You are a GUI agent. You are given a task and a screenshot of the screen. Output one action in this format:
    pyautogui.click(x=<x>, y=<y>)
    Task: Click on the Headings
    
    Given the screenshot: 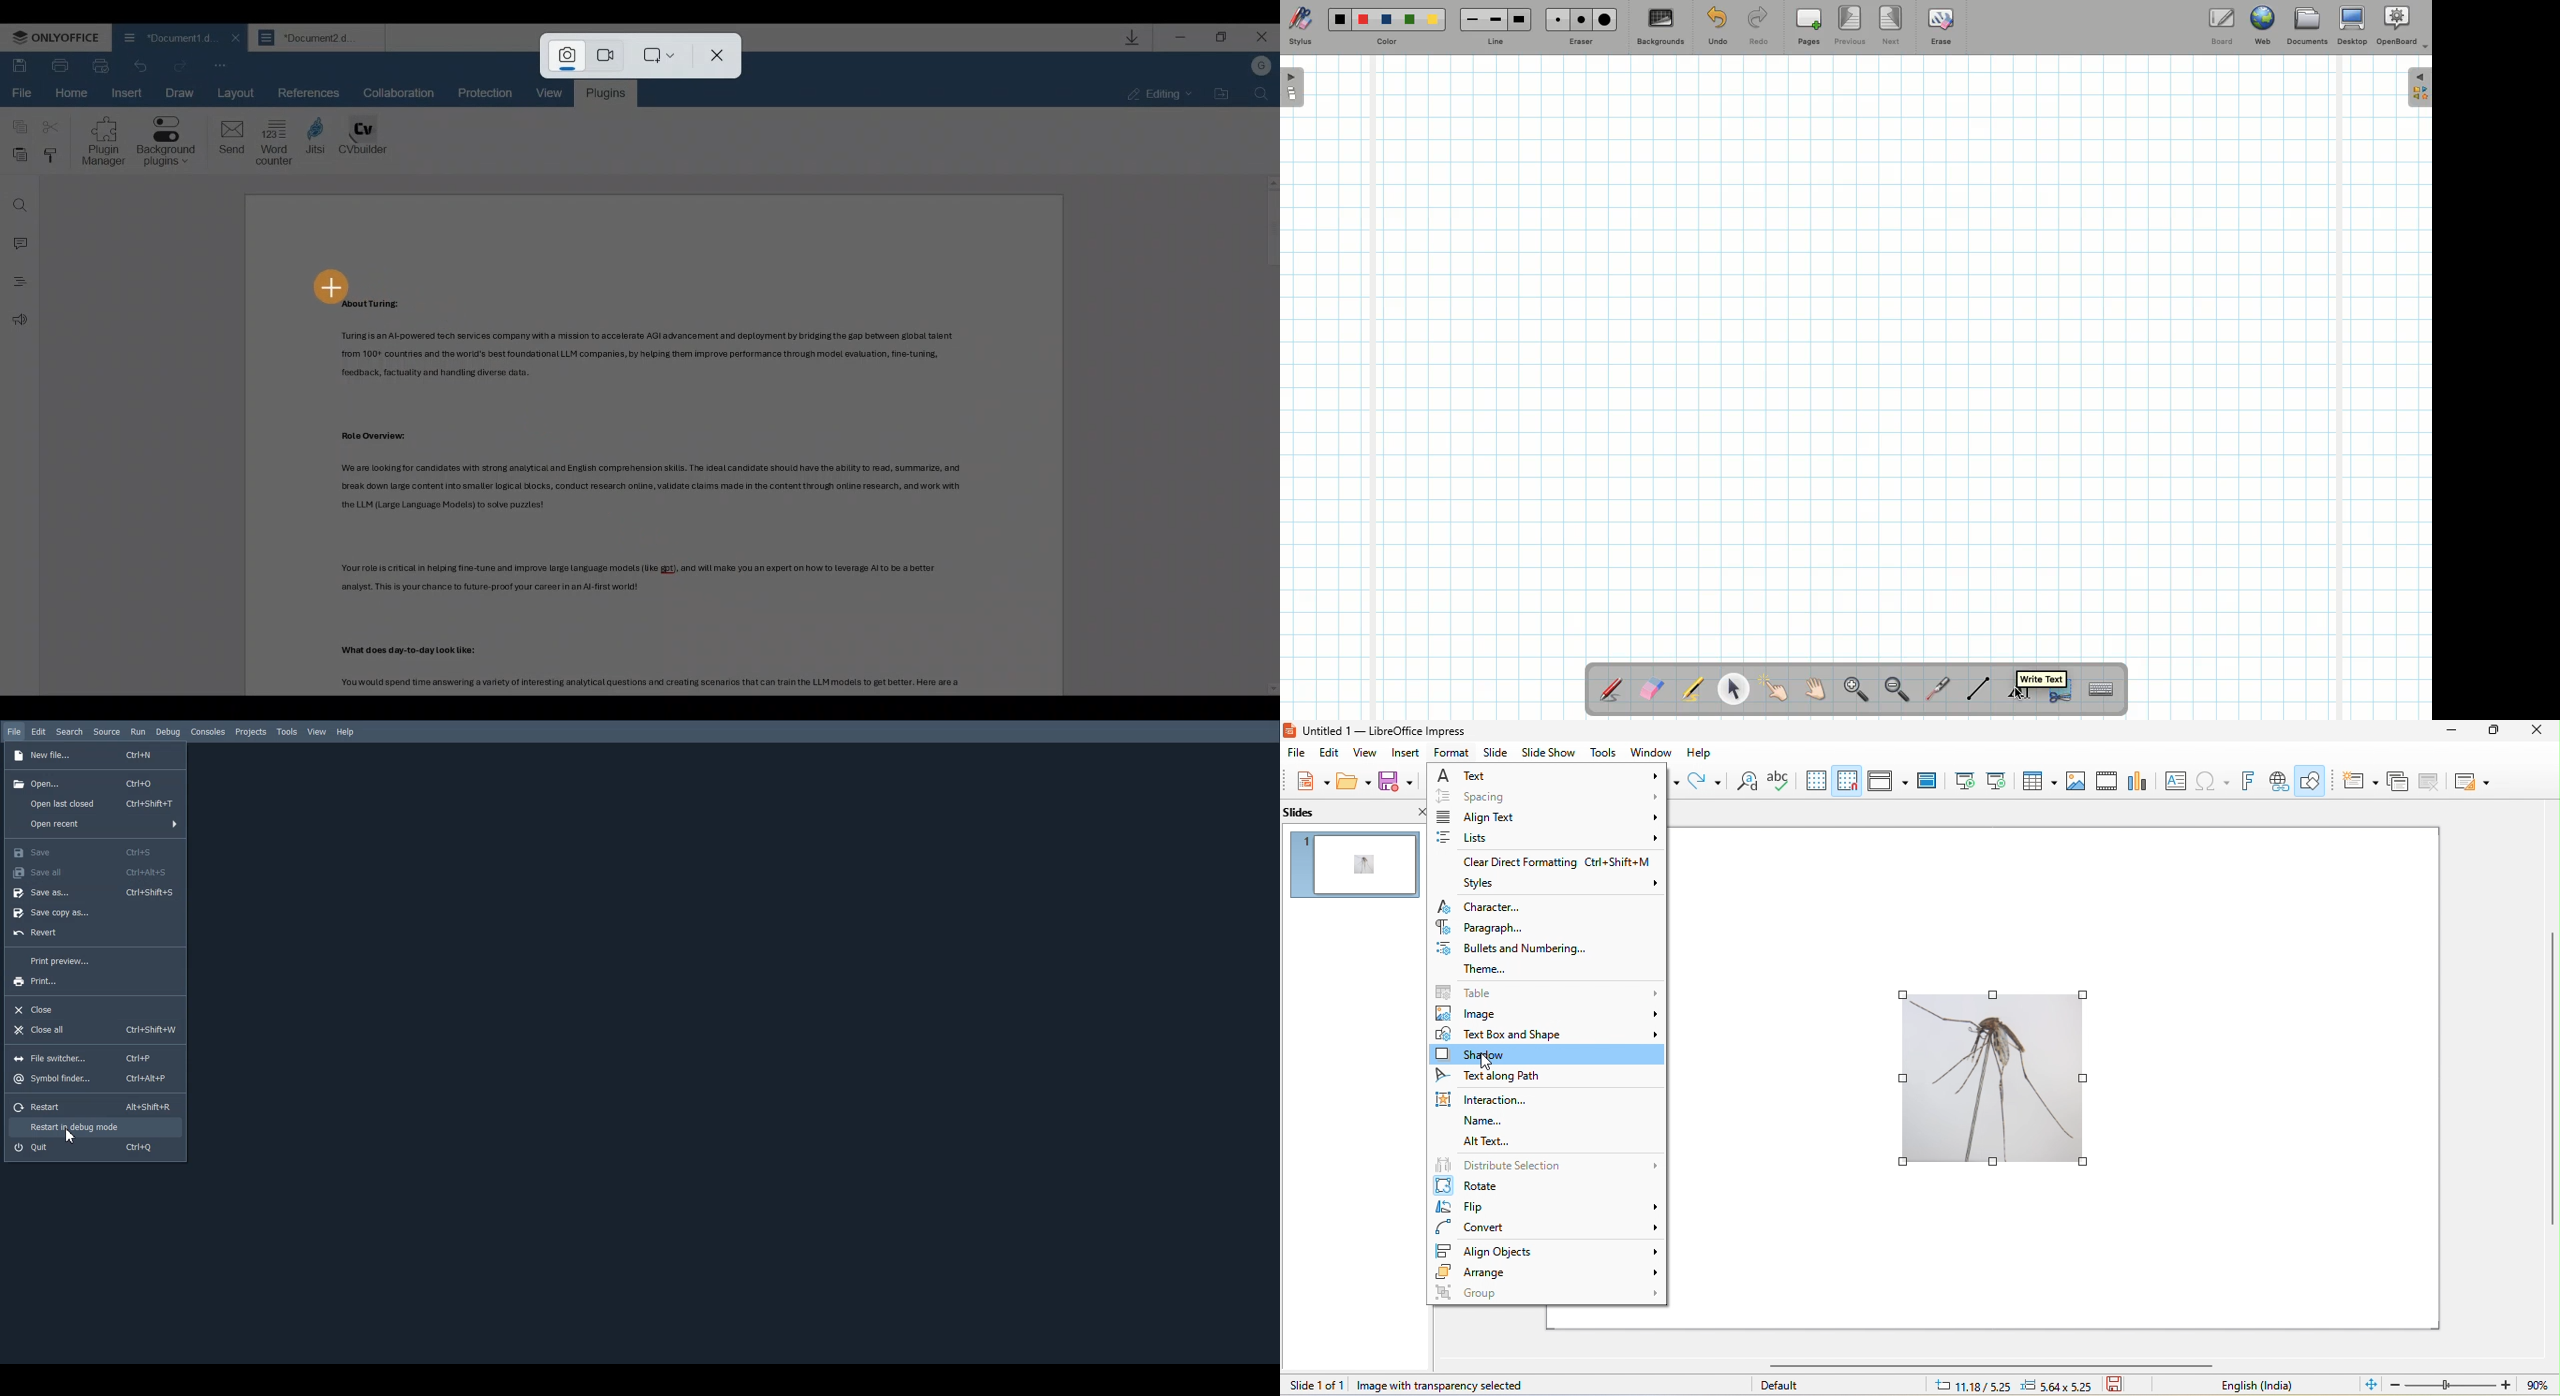 What is the action you would take?
    pyautogui.click(x=18, y=285)
    